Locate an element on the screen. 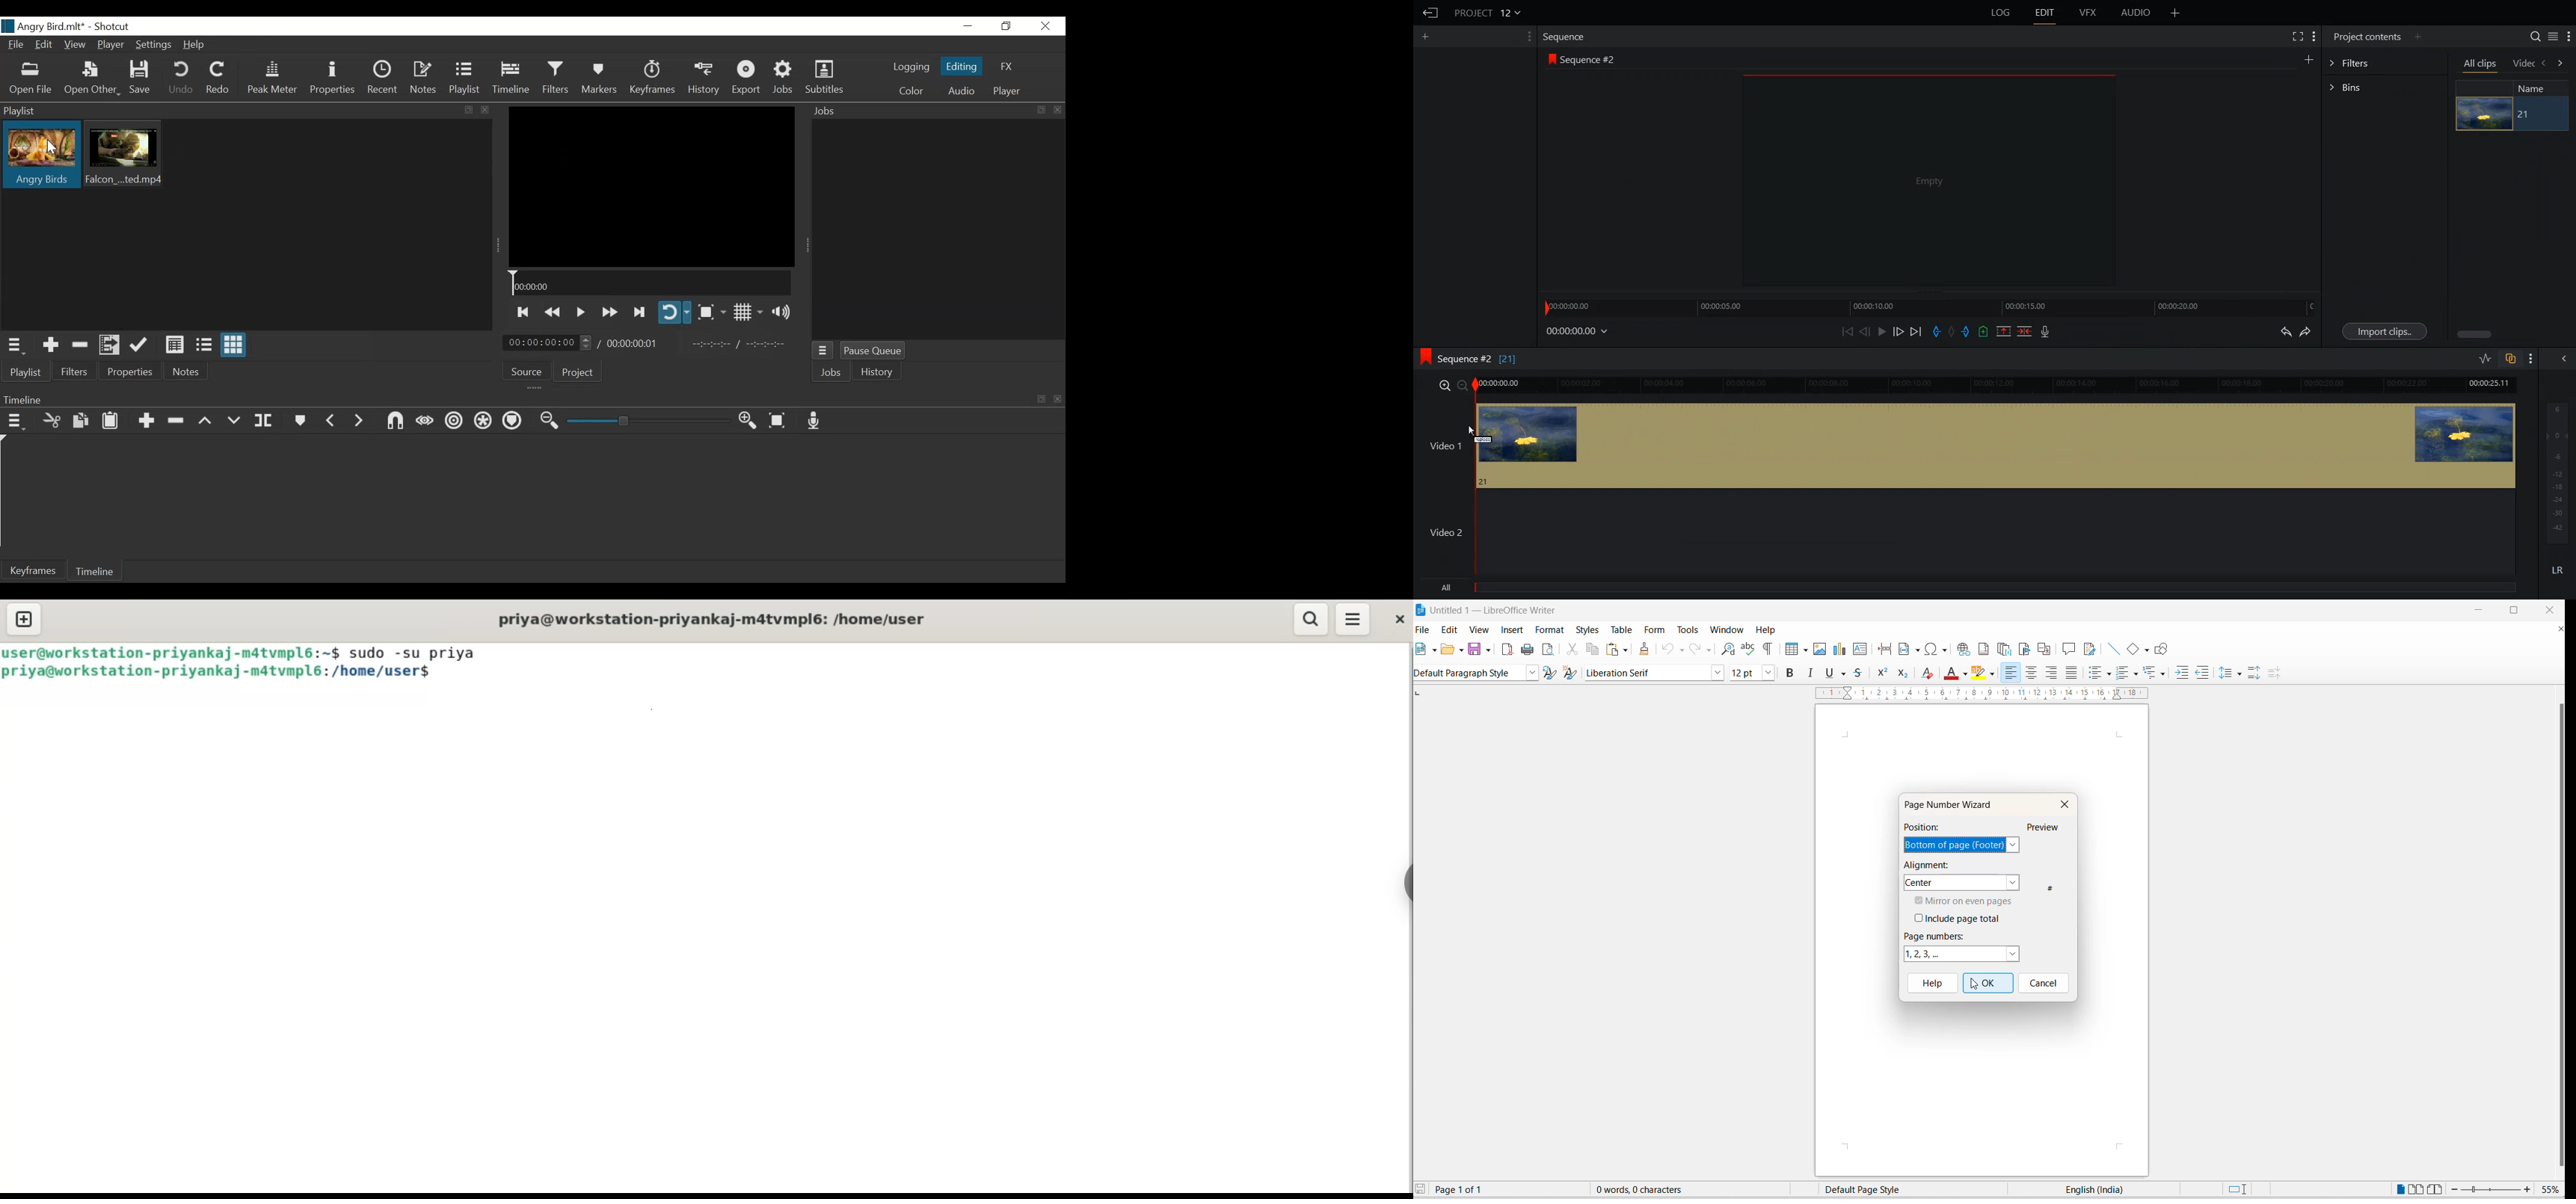 The height and width of the screenshot is (1204, 2576). undo is located at coordinates (1669, 651).